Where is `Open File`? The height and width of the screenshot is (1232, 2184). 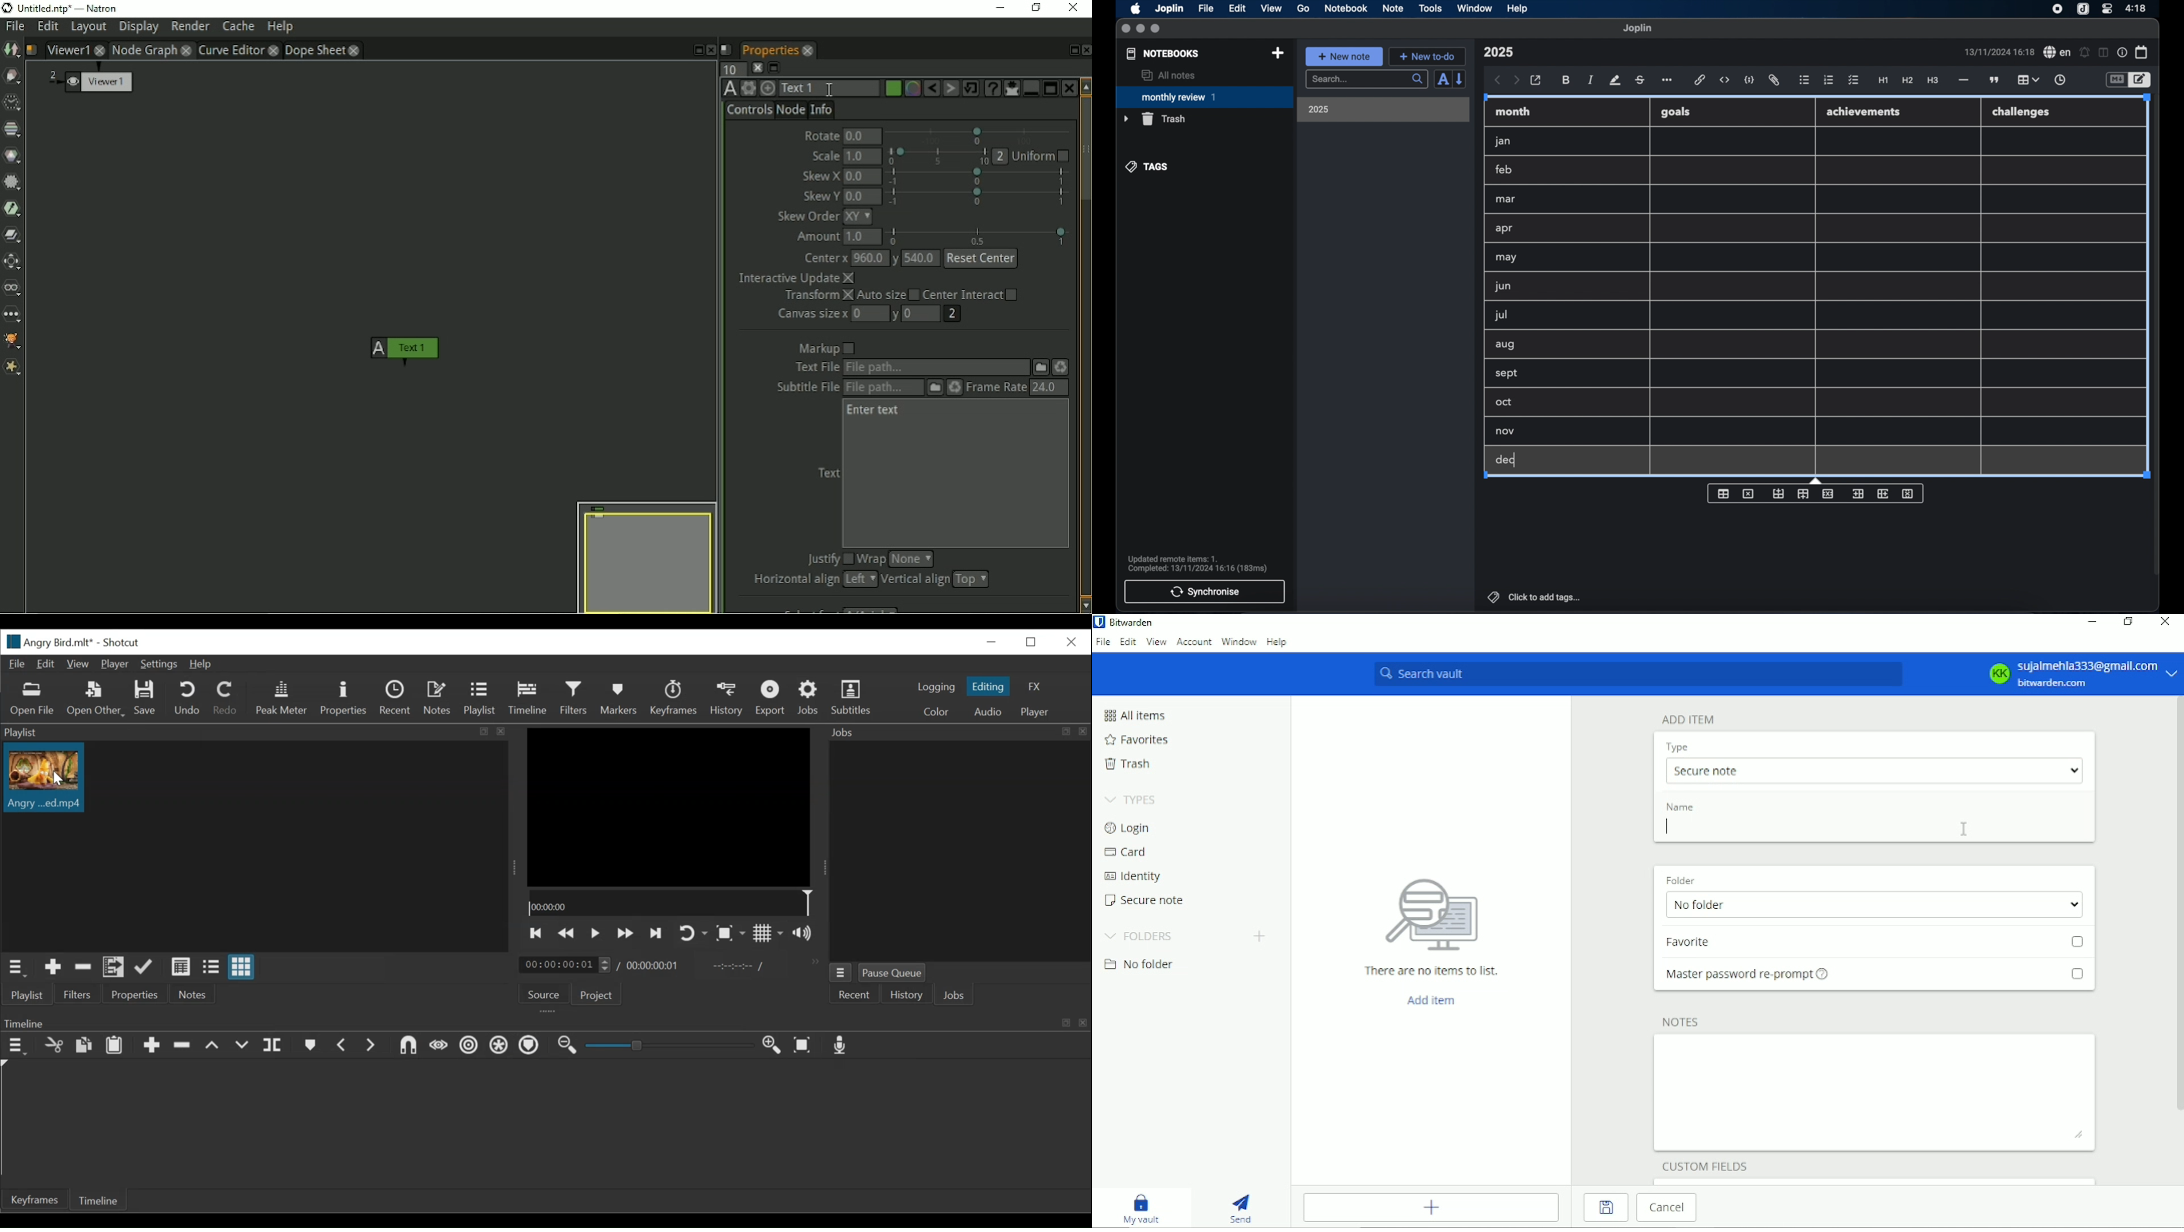 Open File is located at coordinates (35, 699).